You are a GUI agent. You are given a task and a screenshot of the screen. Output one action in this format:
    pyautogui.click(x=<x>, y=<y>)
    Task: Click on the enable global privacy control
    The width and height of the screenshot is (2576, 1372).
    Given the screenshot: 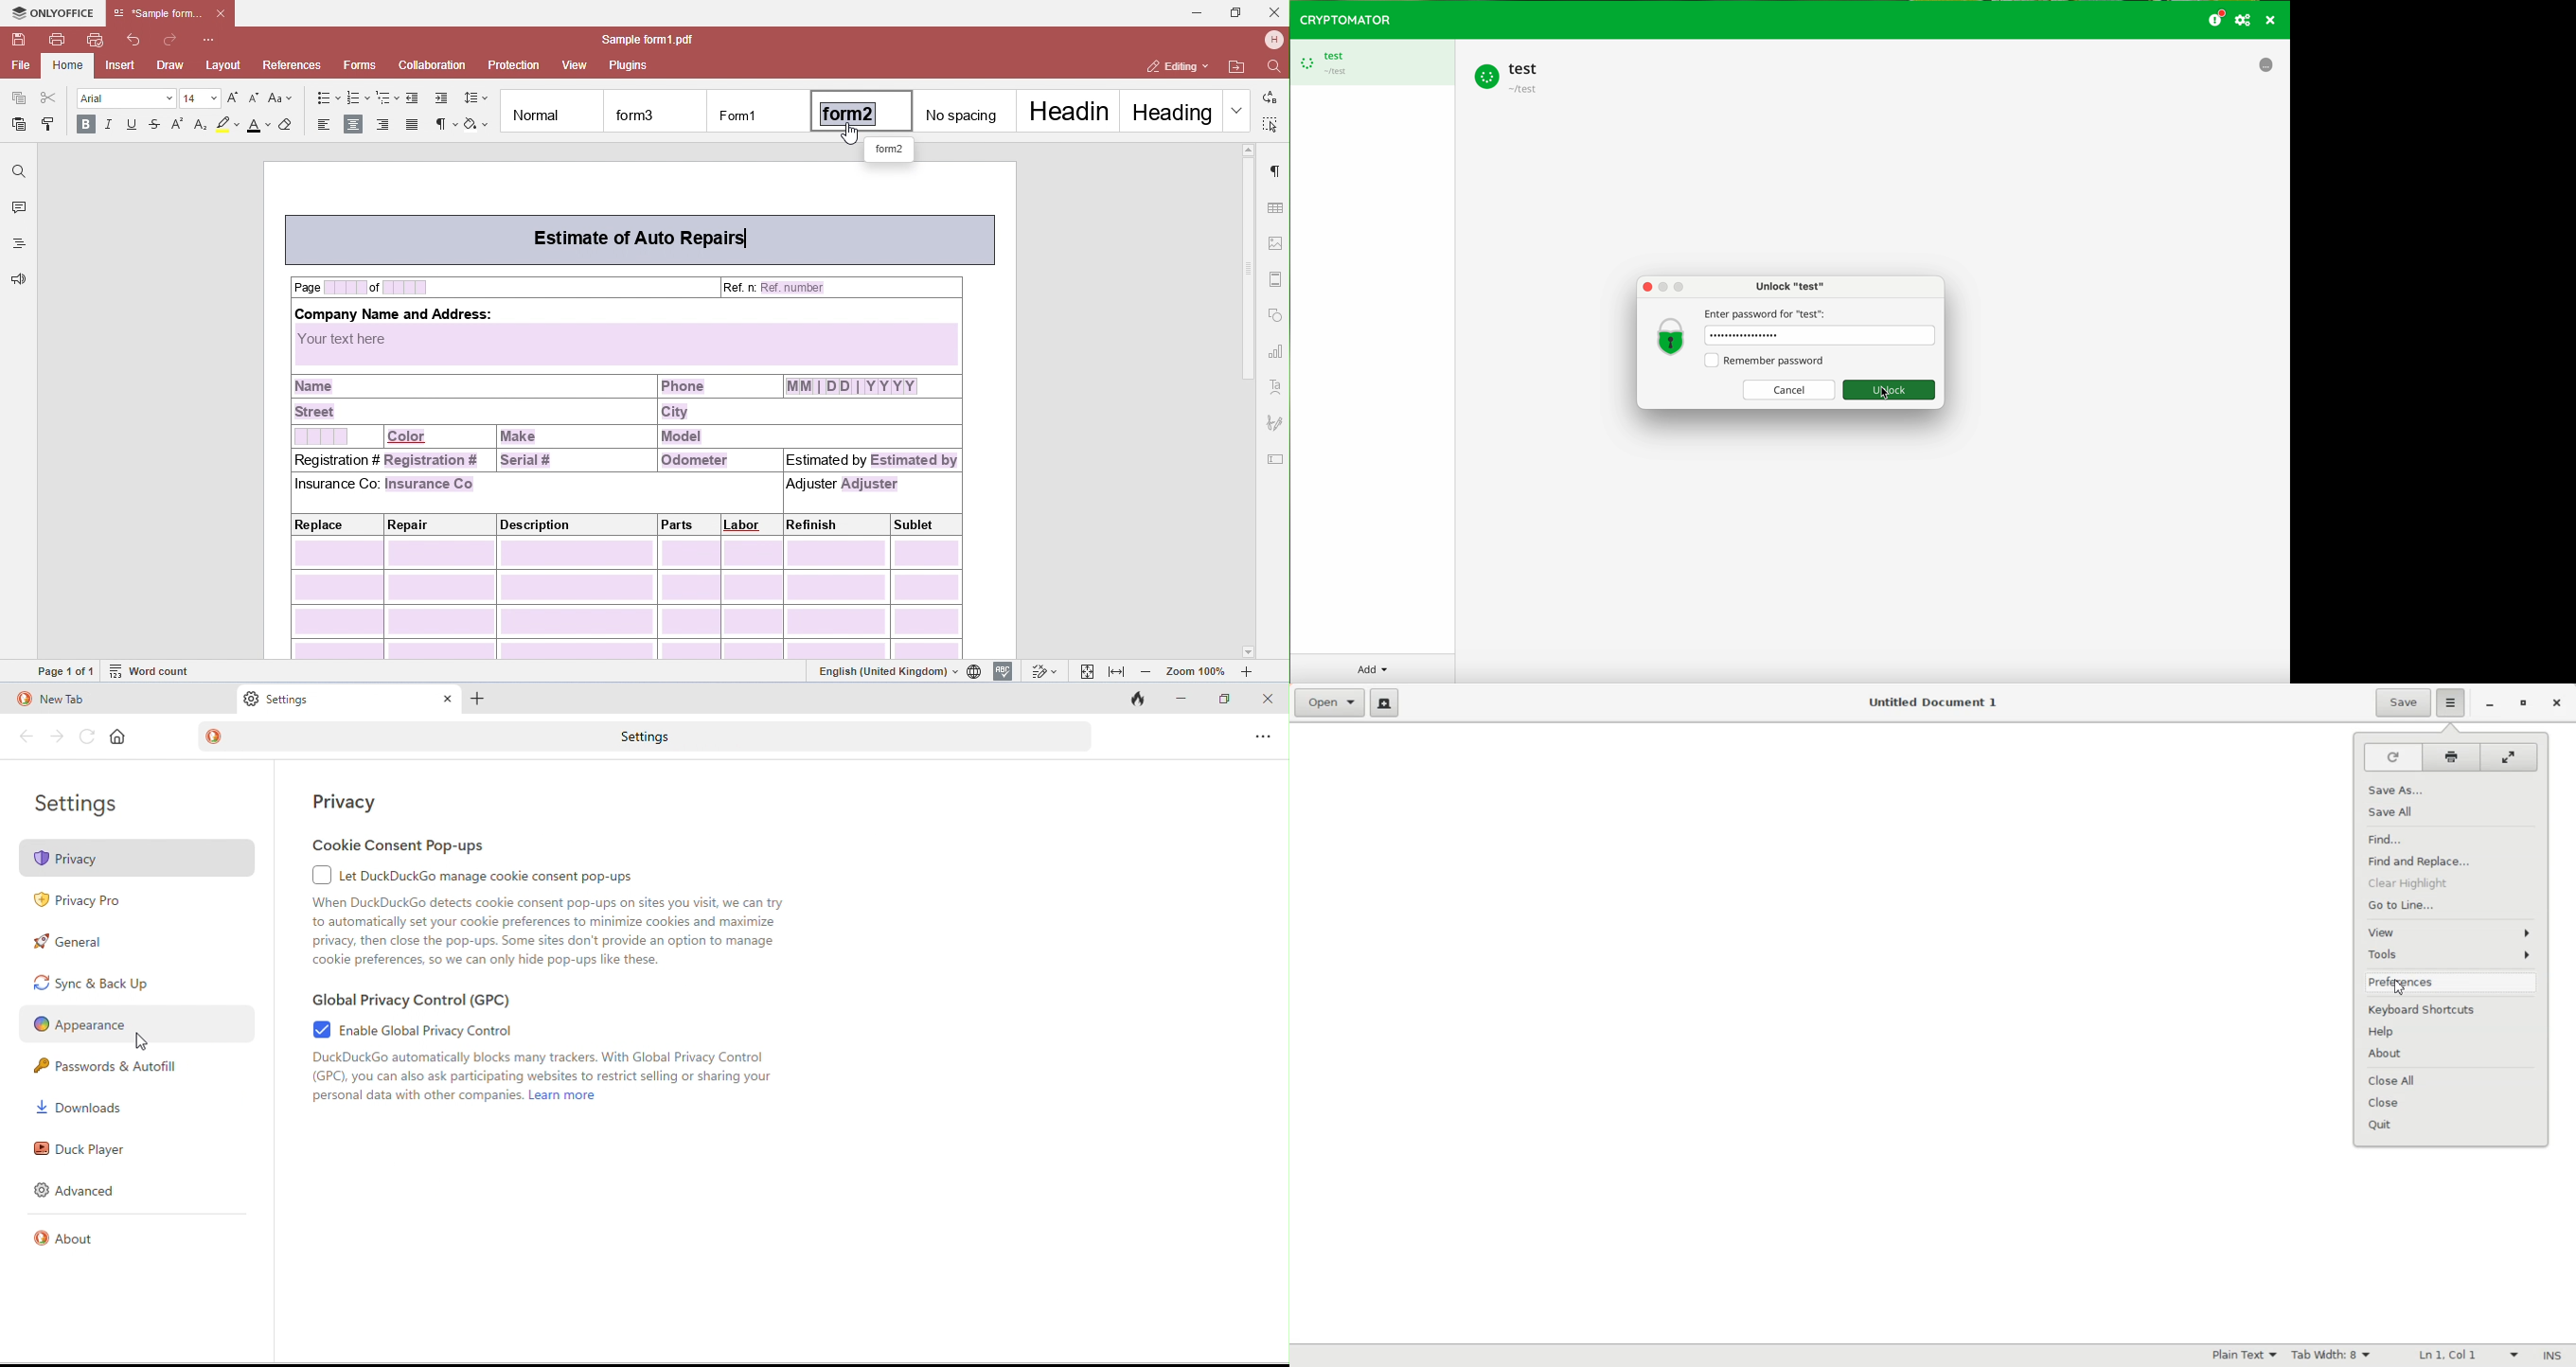 What is the action you would take?
    pyautogui.click(x=453, y=1030)
    